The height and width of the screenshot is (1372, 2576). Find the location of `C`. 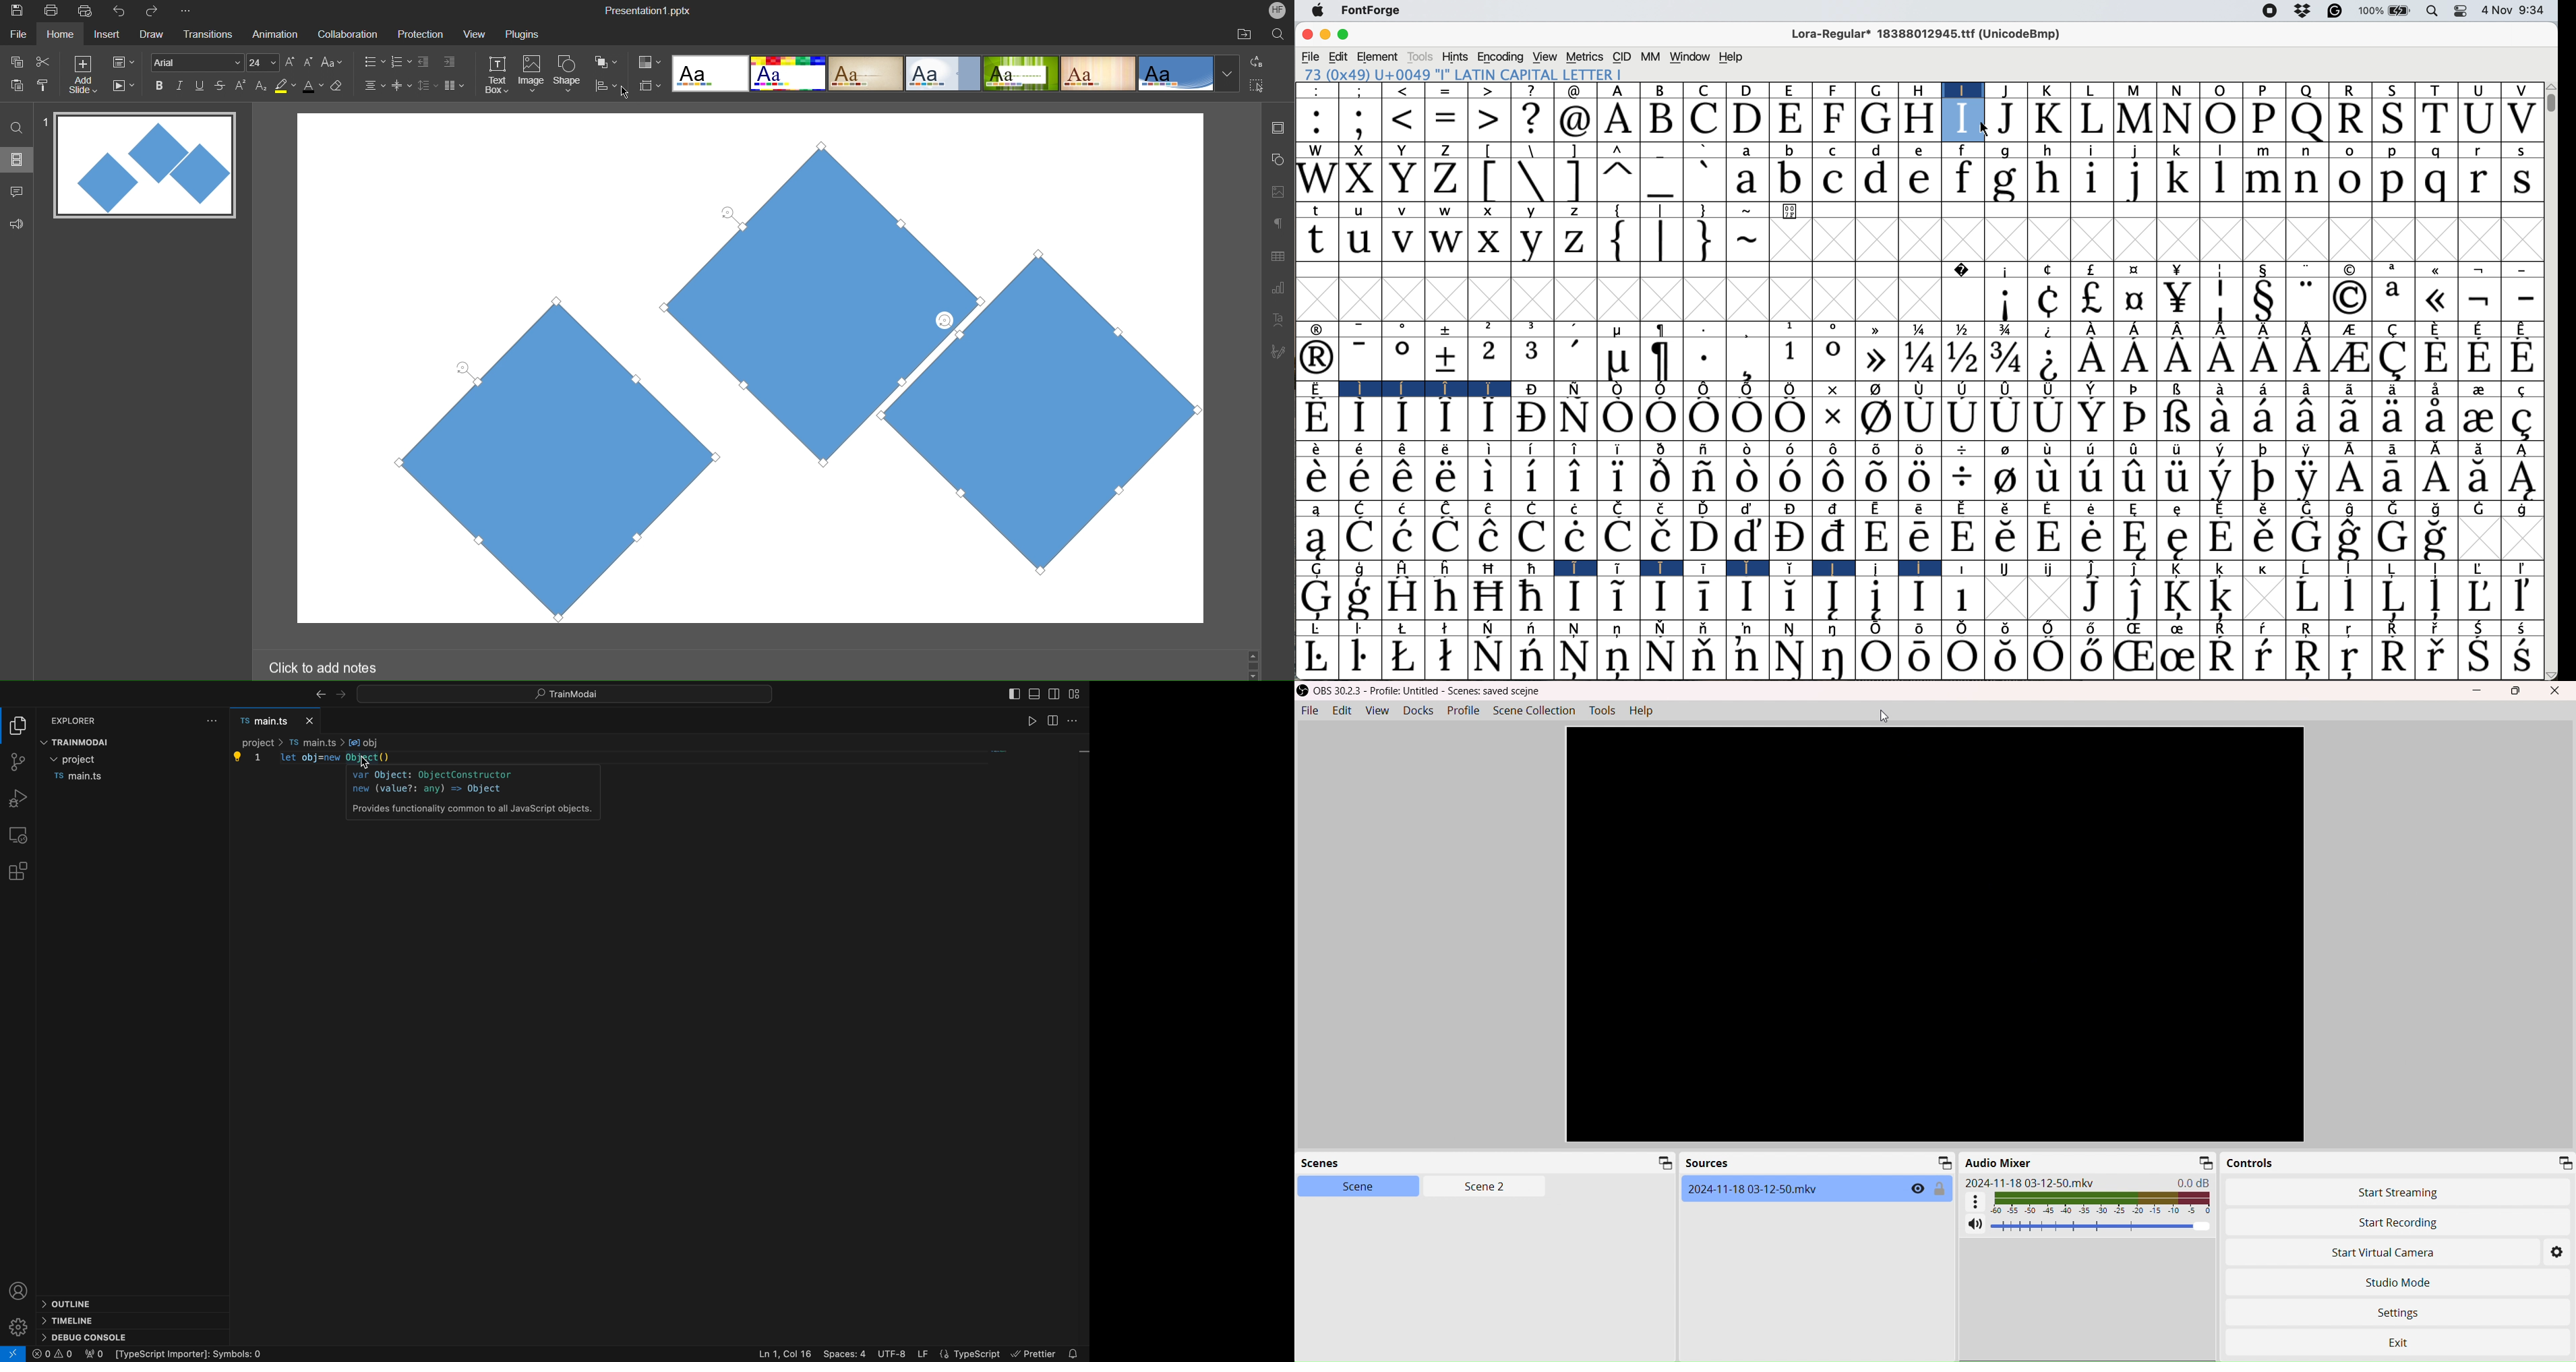

C is located at coordinates (1705, 90).